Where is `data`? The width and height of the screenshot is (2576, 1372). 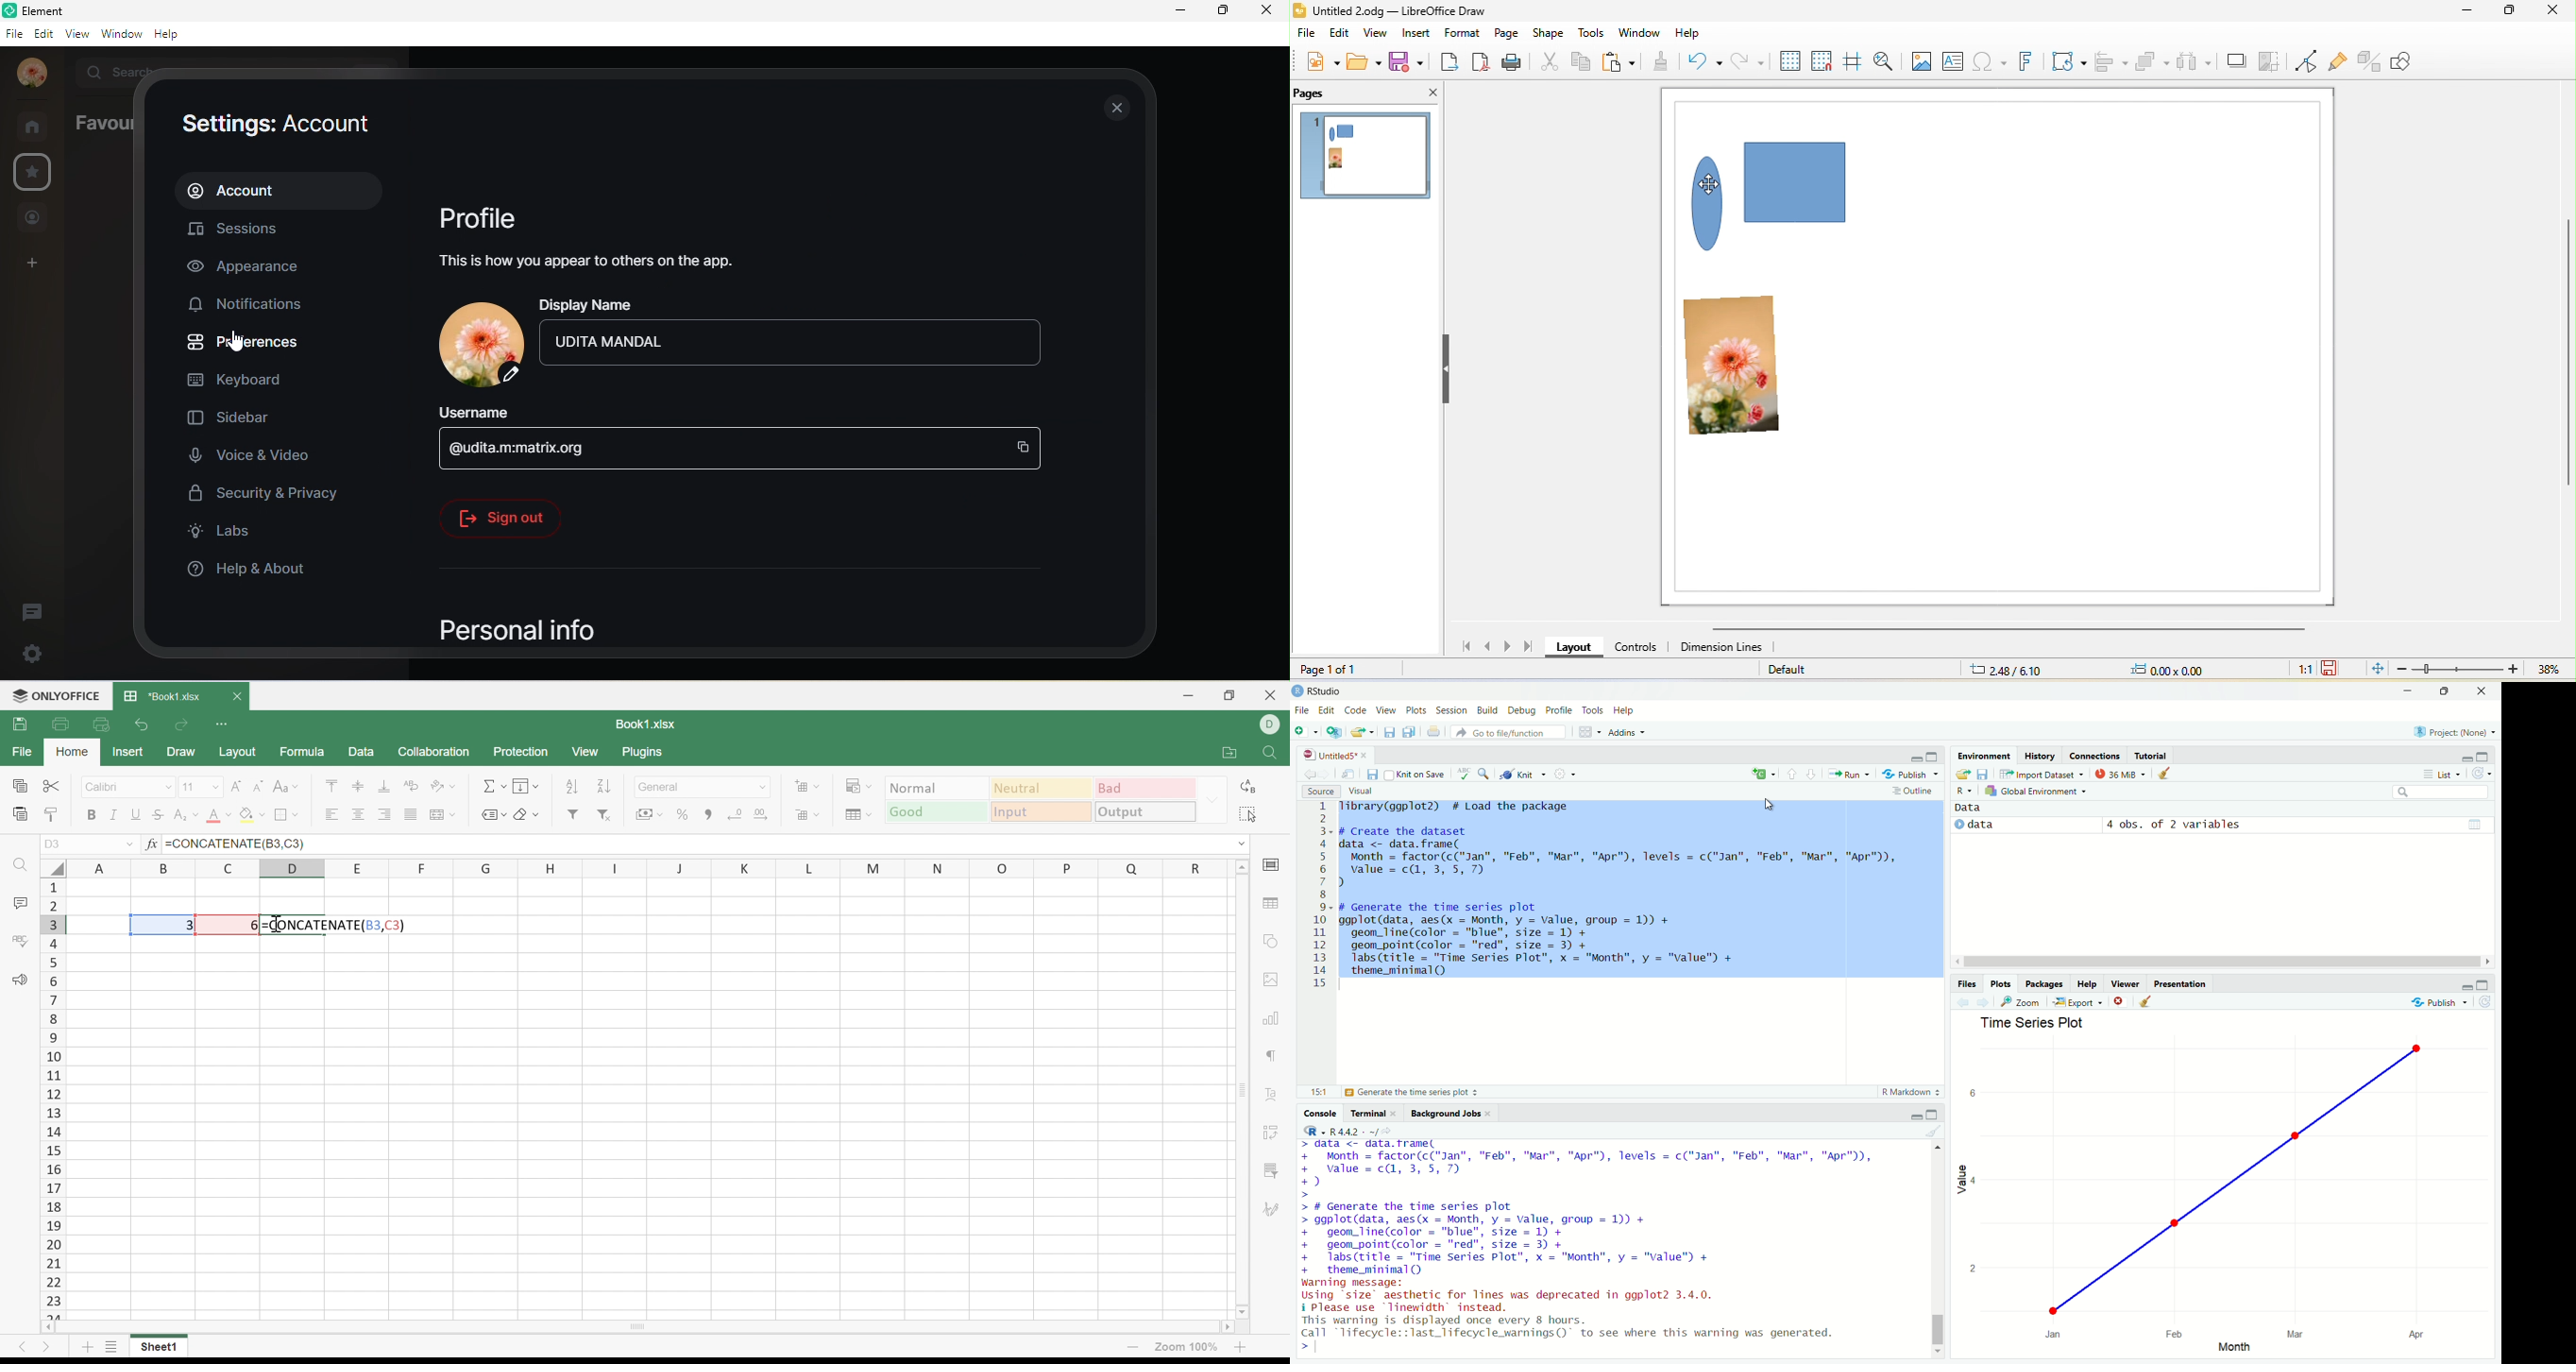 data is located at coordinates (2010, 825).